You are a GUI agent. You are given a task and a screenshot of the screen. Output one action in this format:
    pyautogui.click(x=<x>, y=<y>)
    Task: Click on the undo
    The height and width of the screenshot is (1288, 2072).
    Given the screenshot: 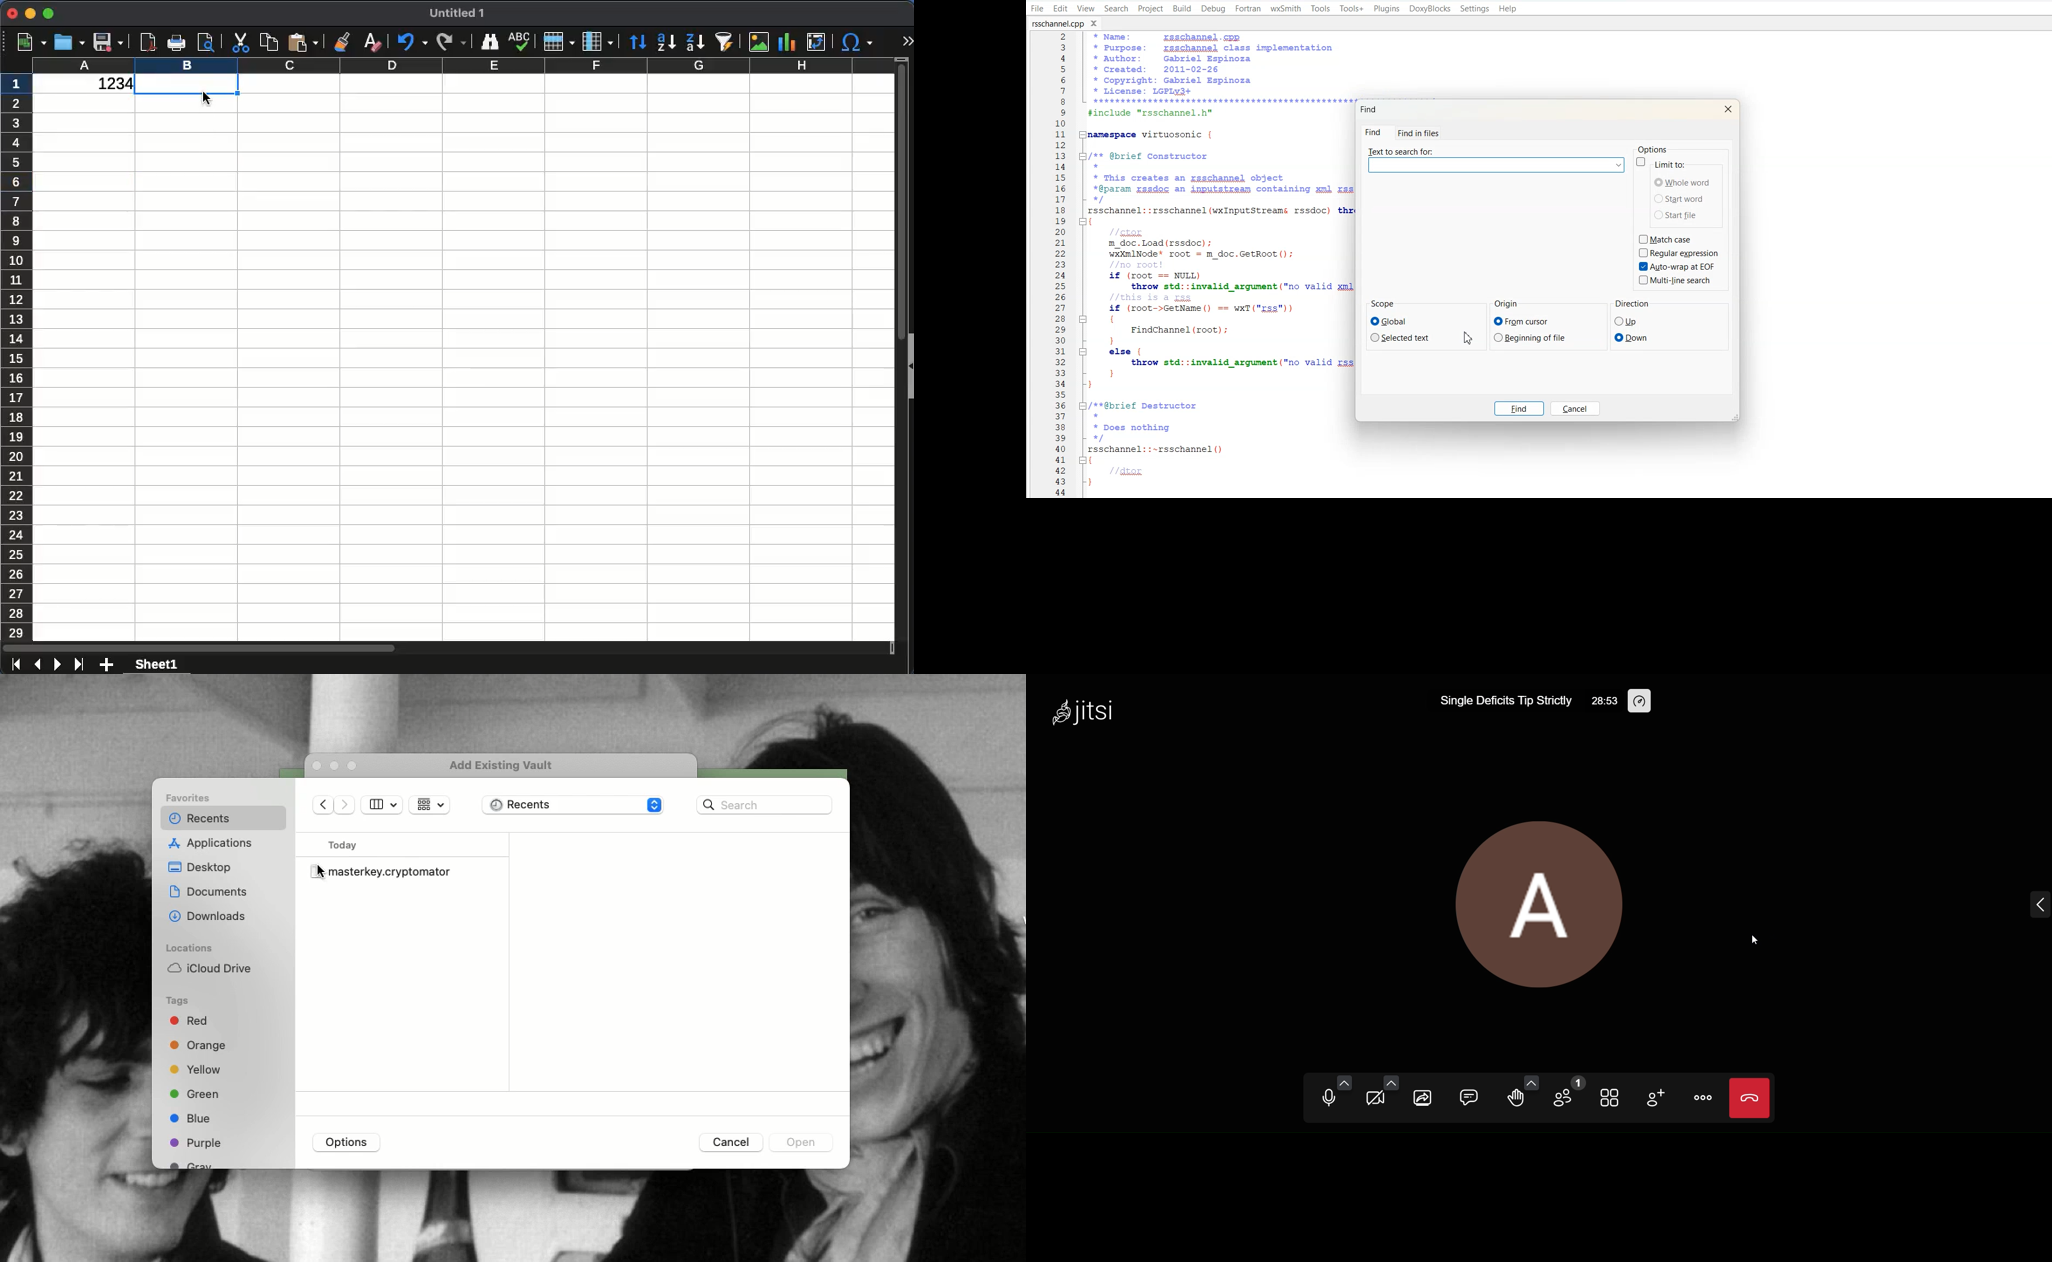 What is the action you would take?
    pyautogui.click(x=412, y=43)
    